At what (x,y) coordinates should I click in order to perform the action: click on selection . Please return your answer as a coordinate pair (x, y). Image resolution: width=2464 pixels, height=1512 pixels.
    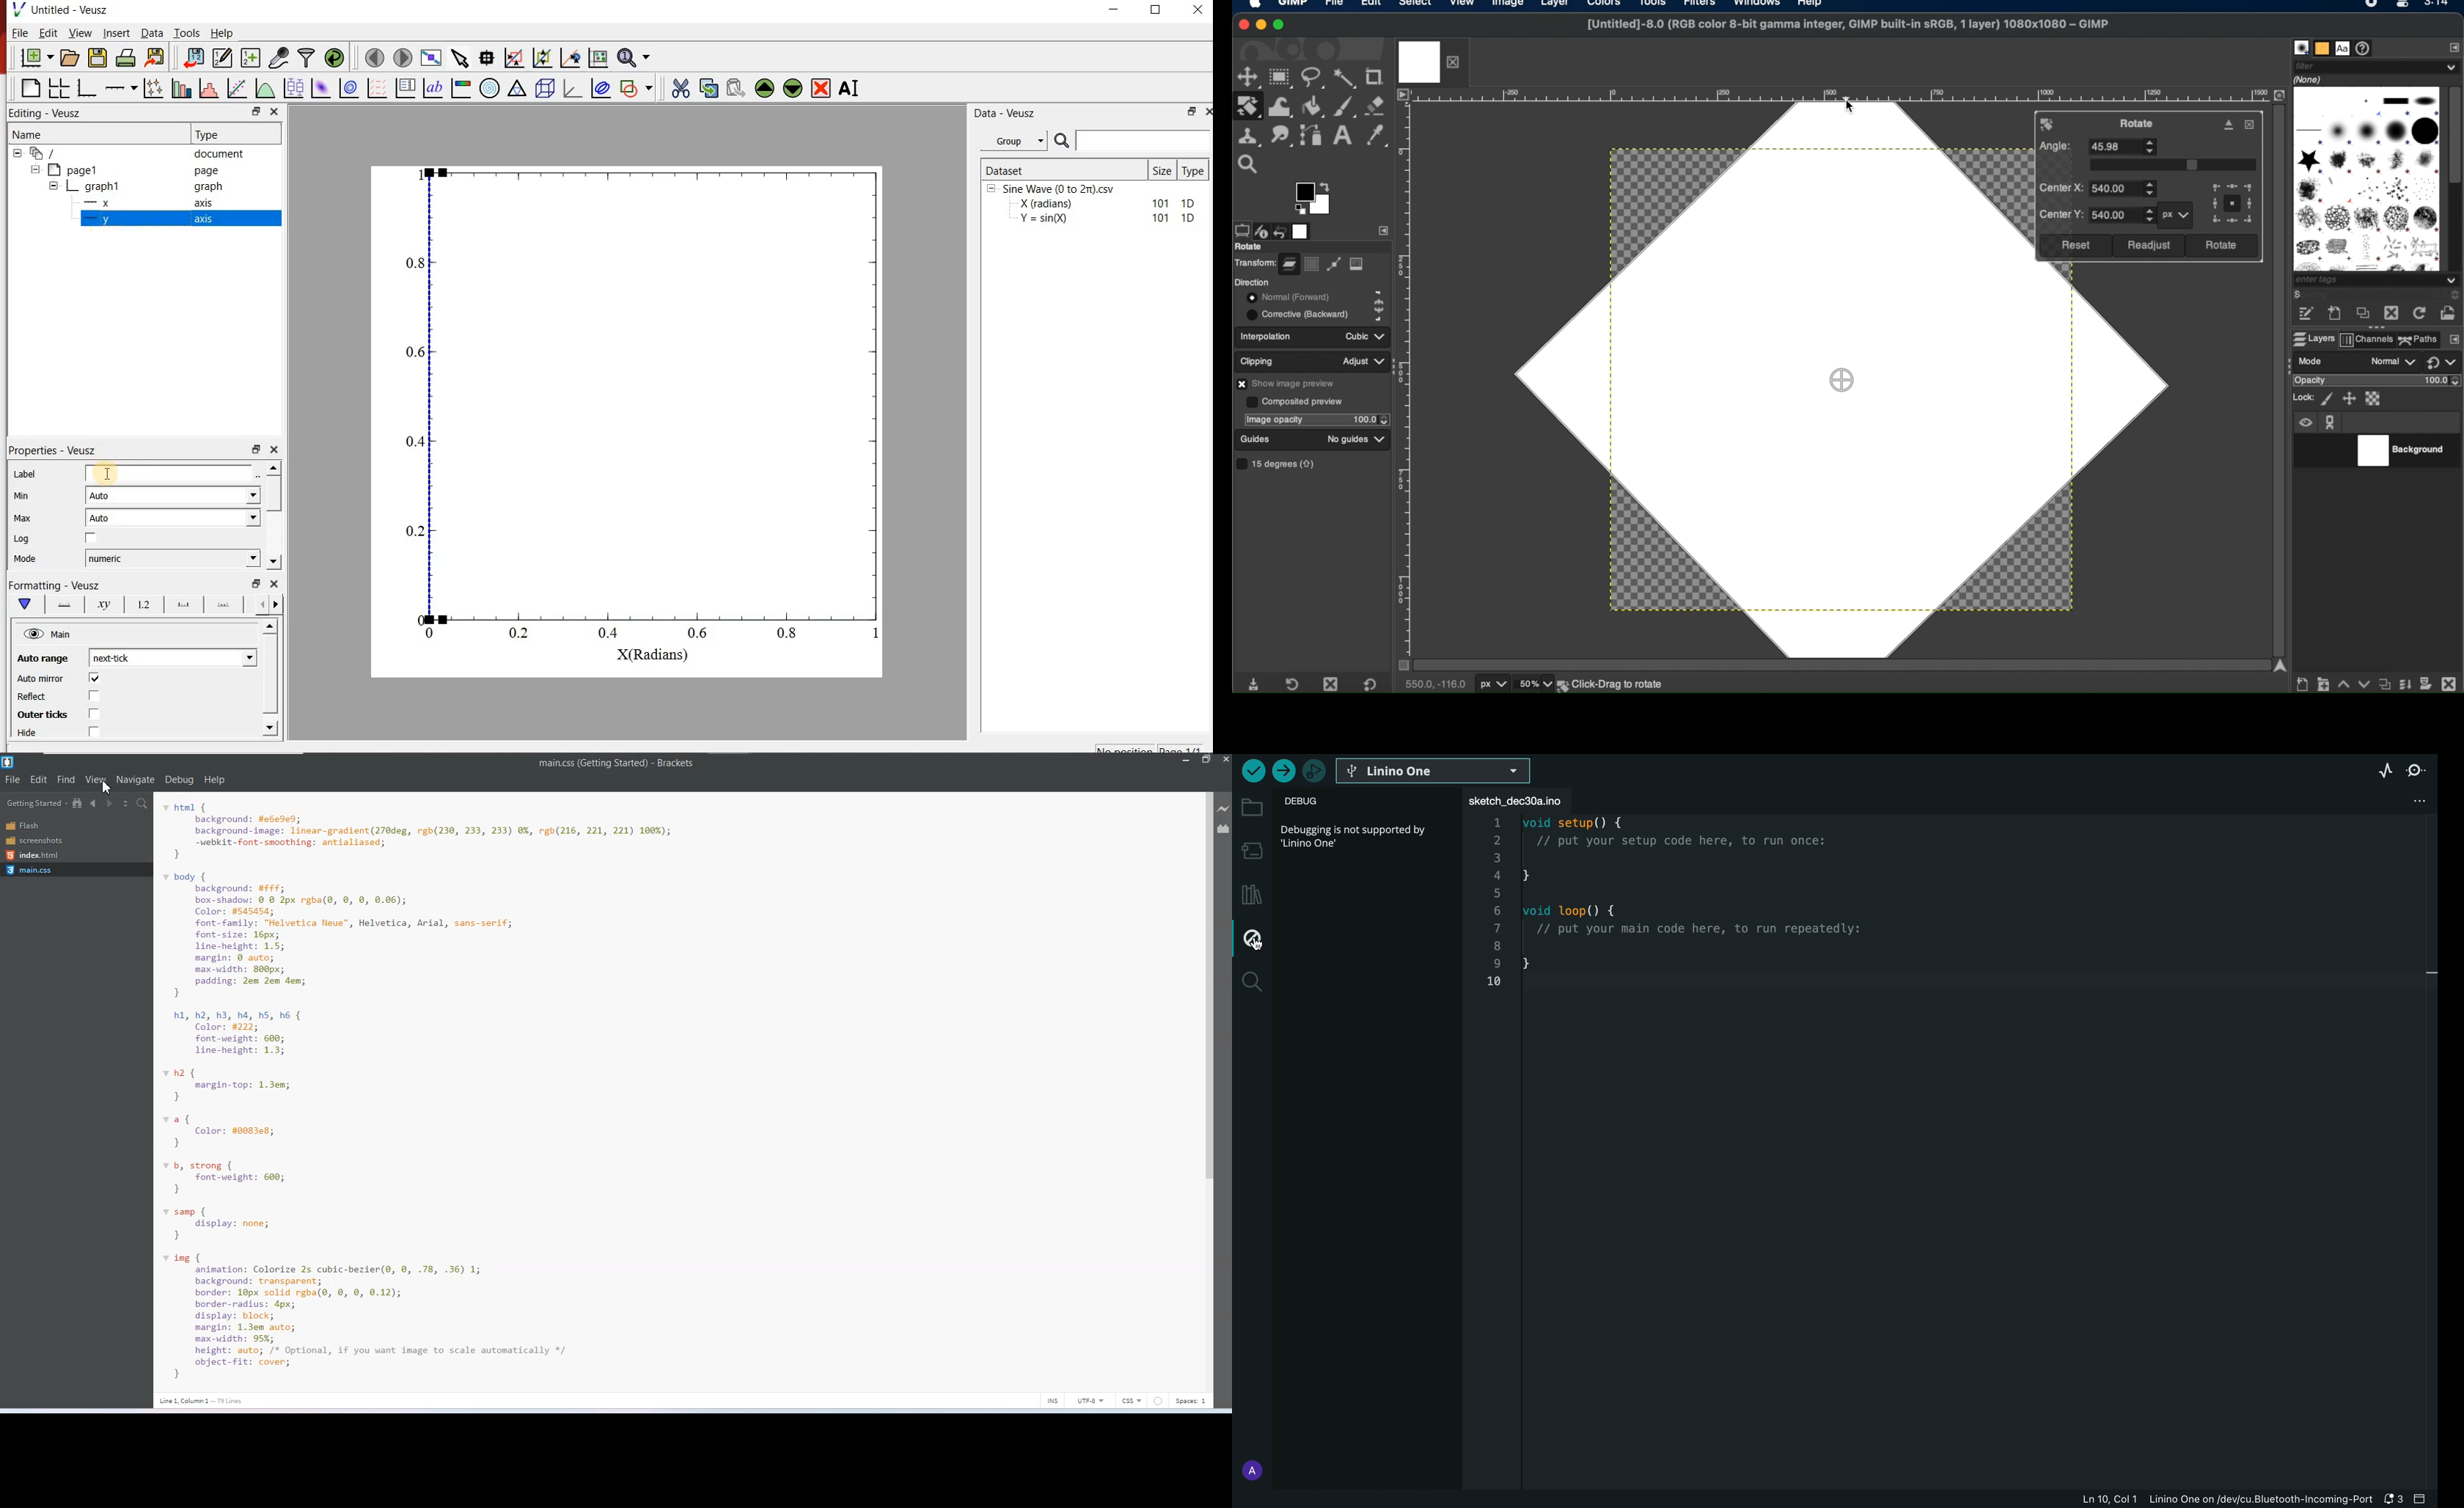
    Looking at the image, I should click on (1312, 264).